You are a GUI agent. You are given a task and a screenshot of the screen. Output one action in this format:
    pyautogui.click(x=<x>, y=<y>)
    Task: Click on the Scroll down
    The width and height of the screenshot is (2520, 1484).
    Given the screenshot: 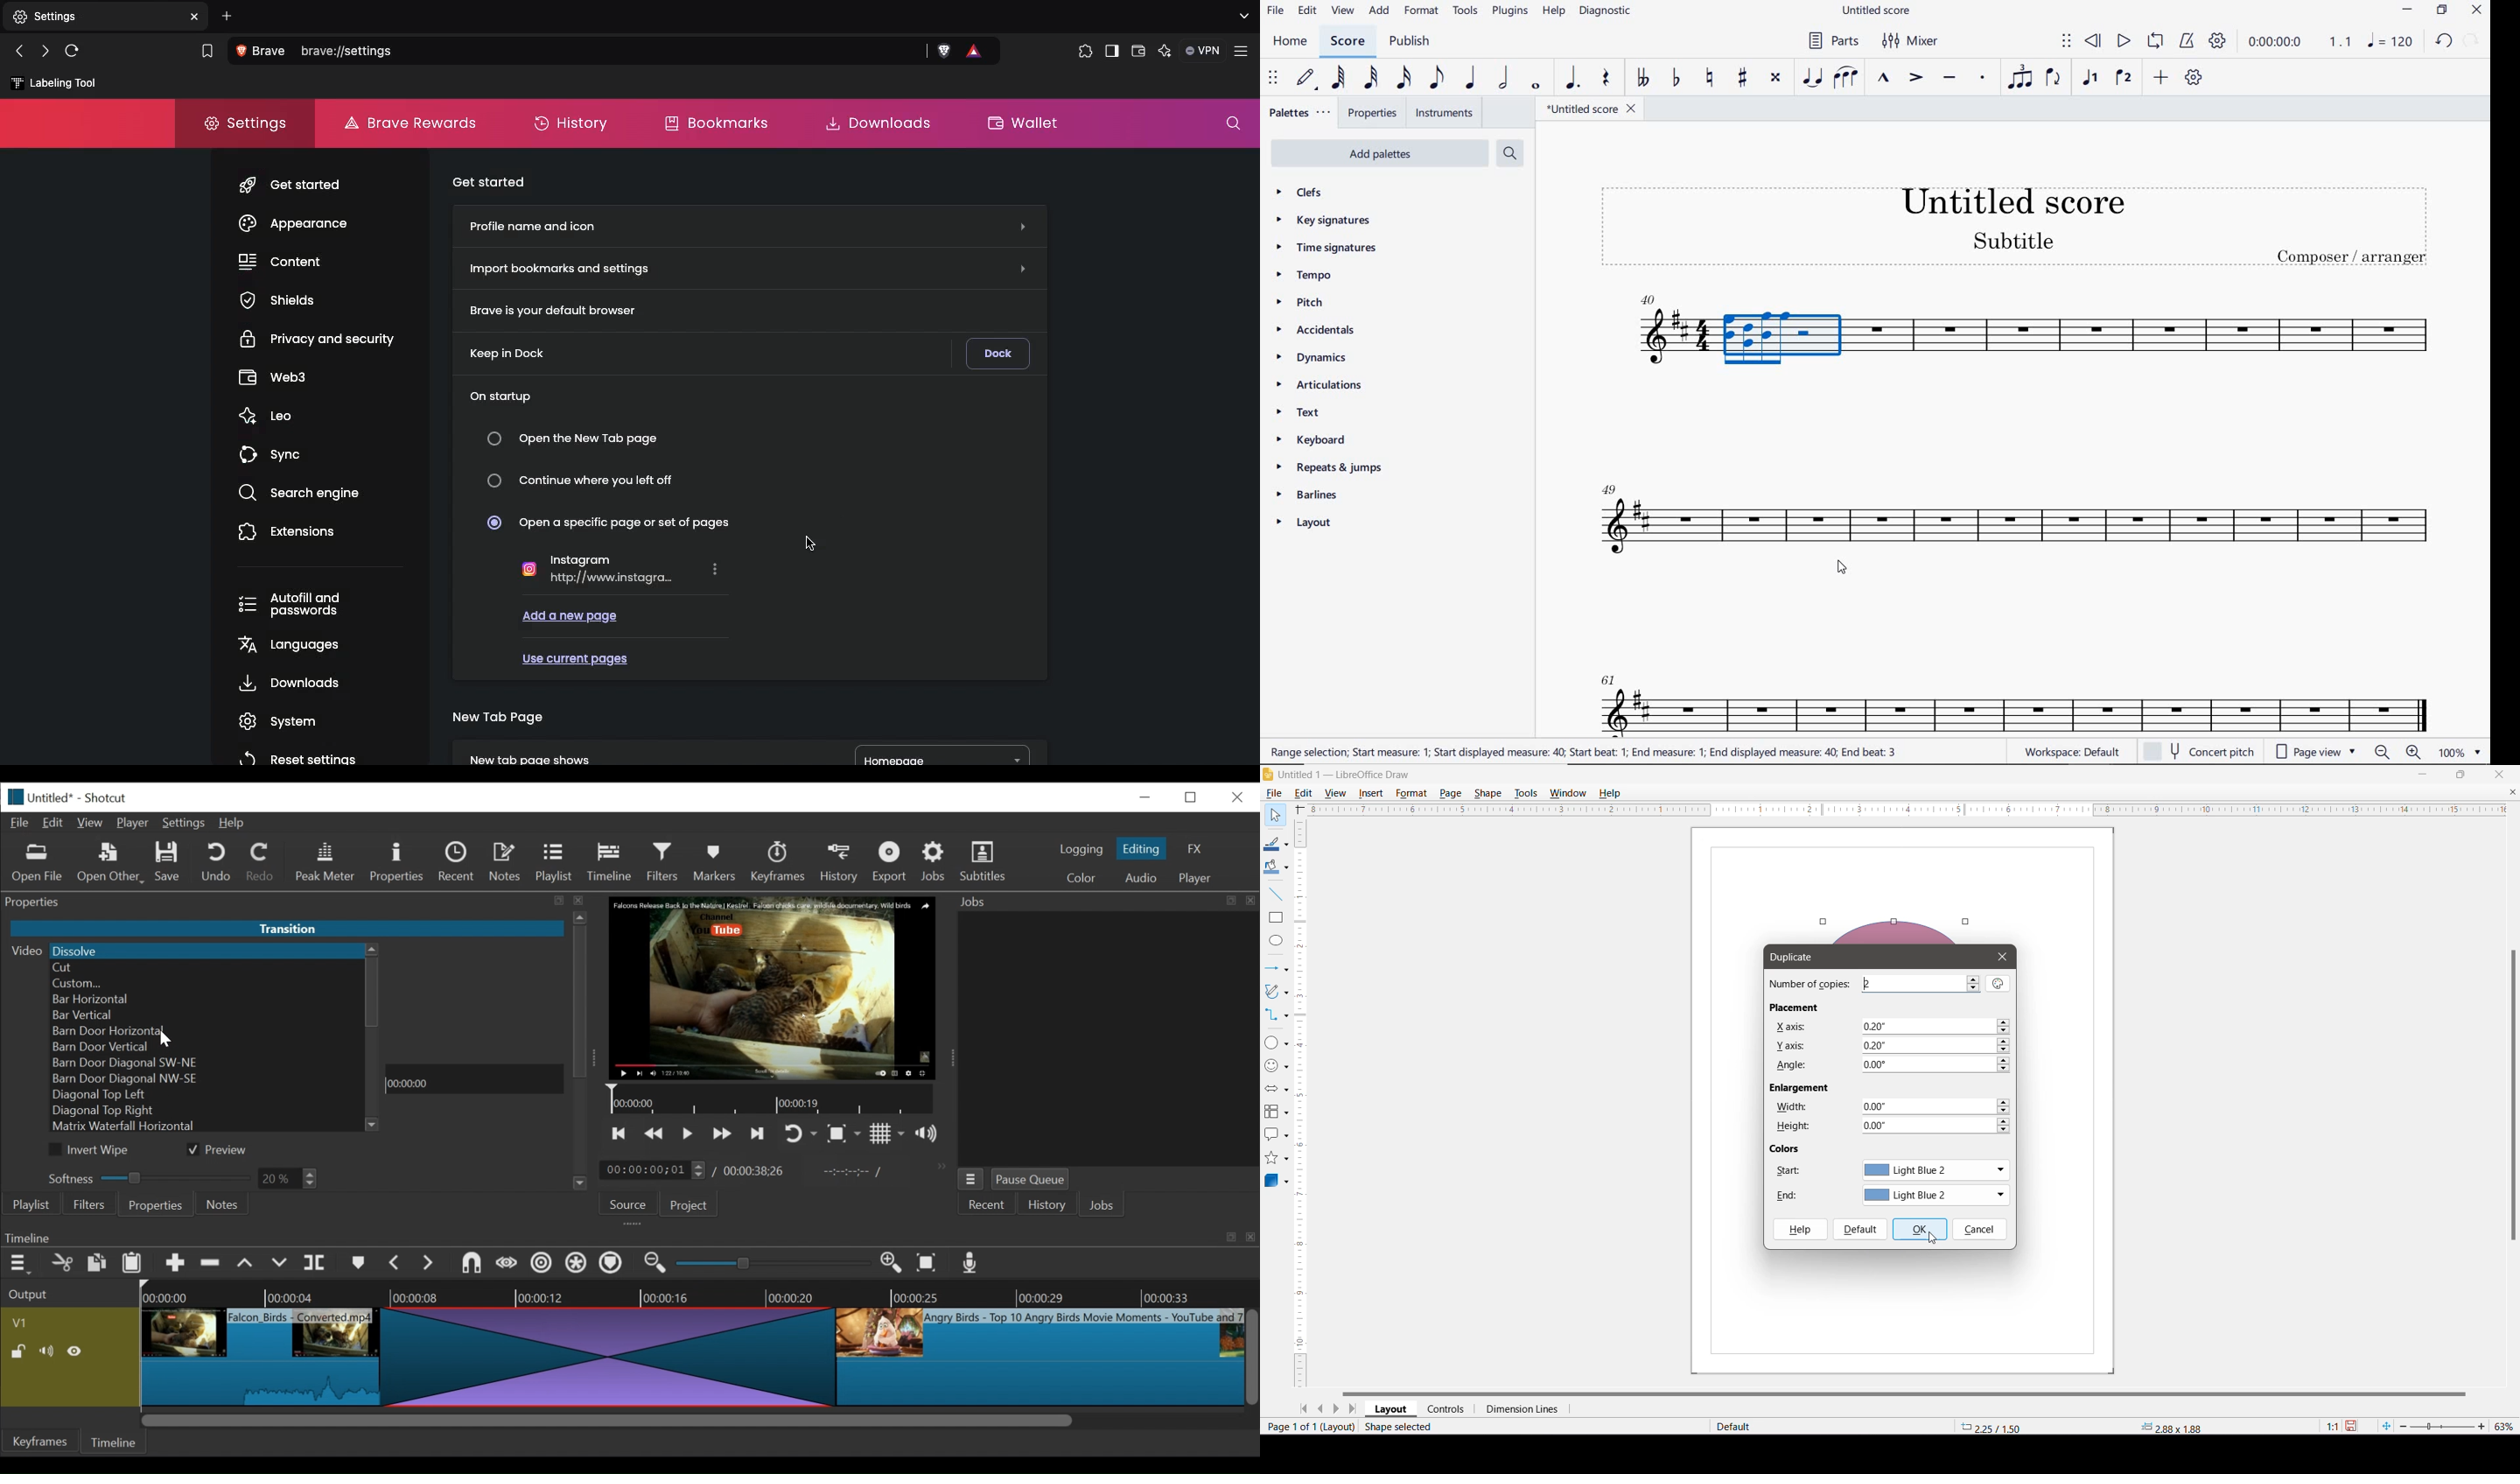 What is the action you would take?
    pyautogui.click(x=579, y=1186)
    